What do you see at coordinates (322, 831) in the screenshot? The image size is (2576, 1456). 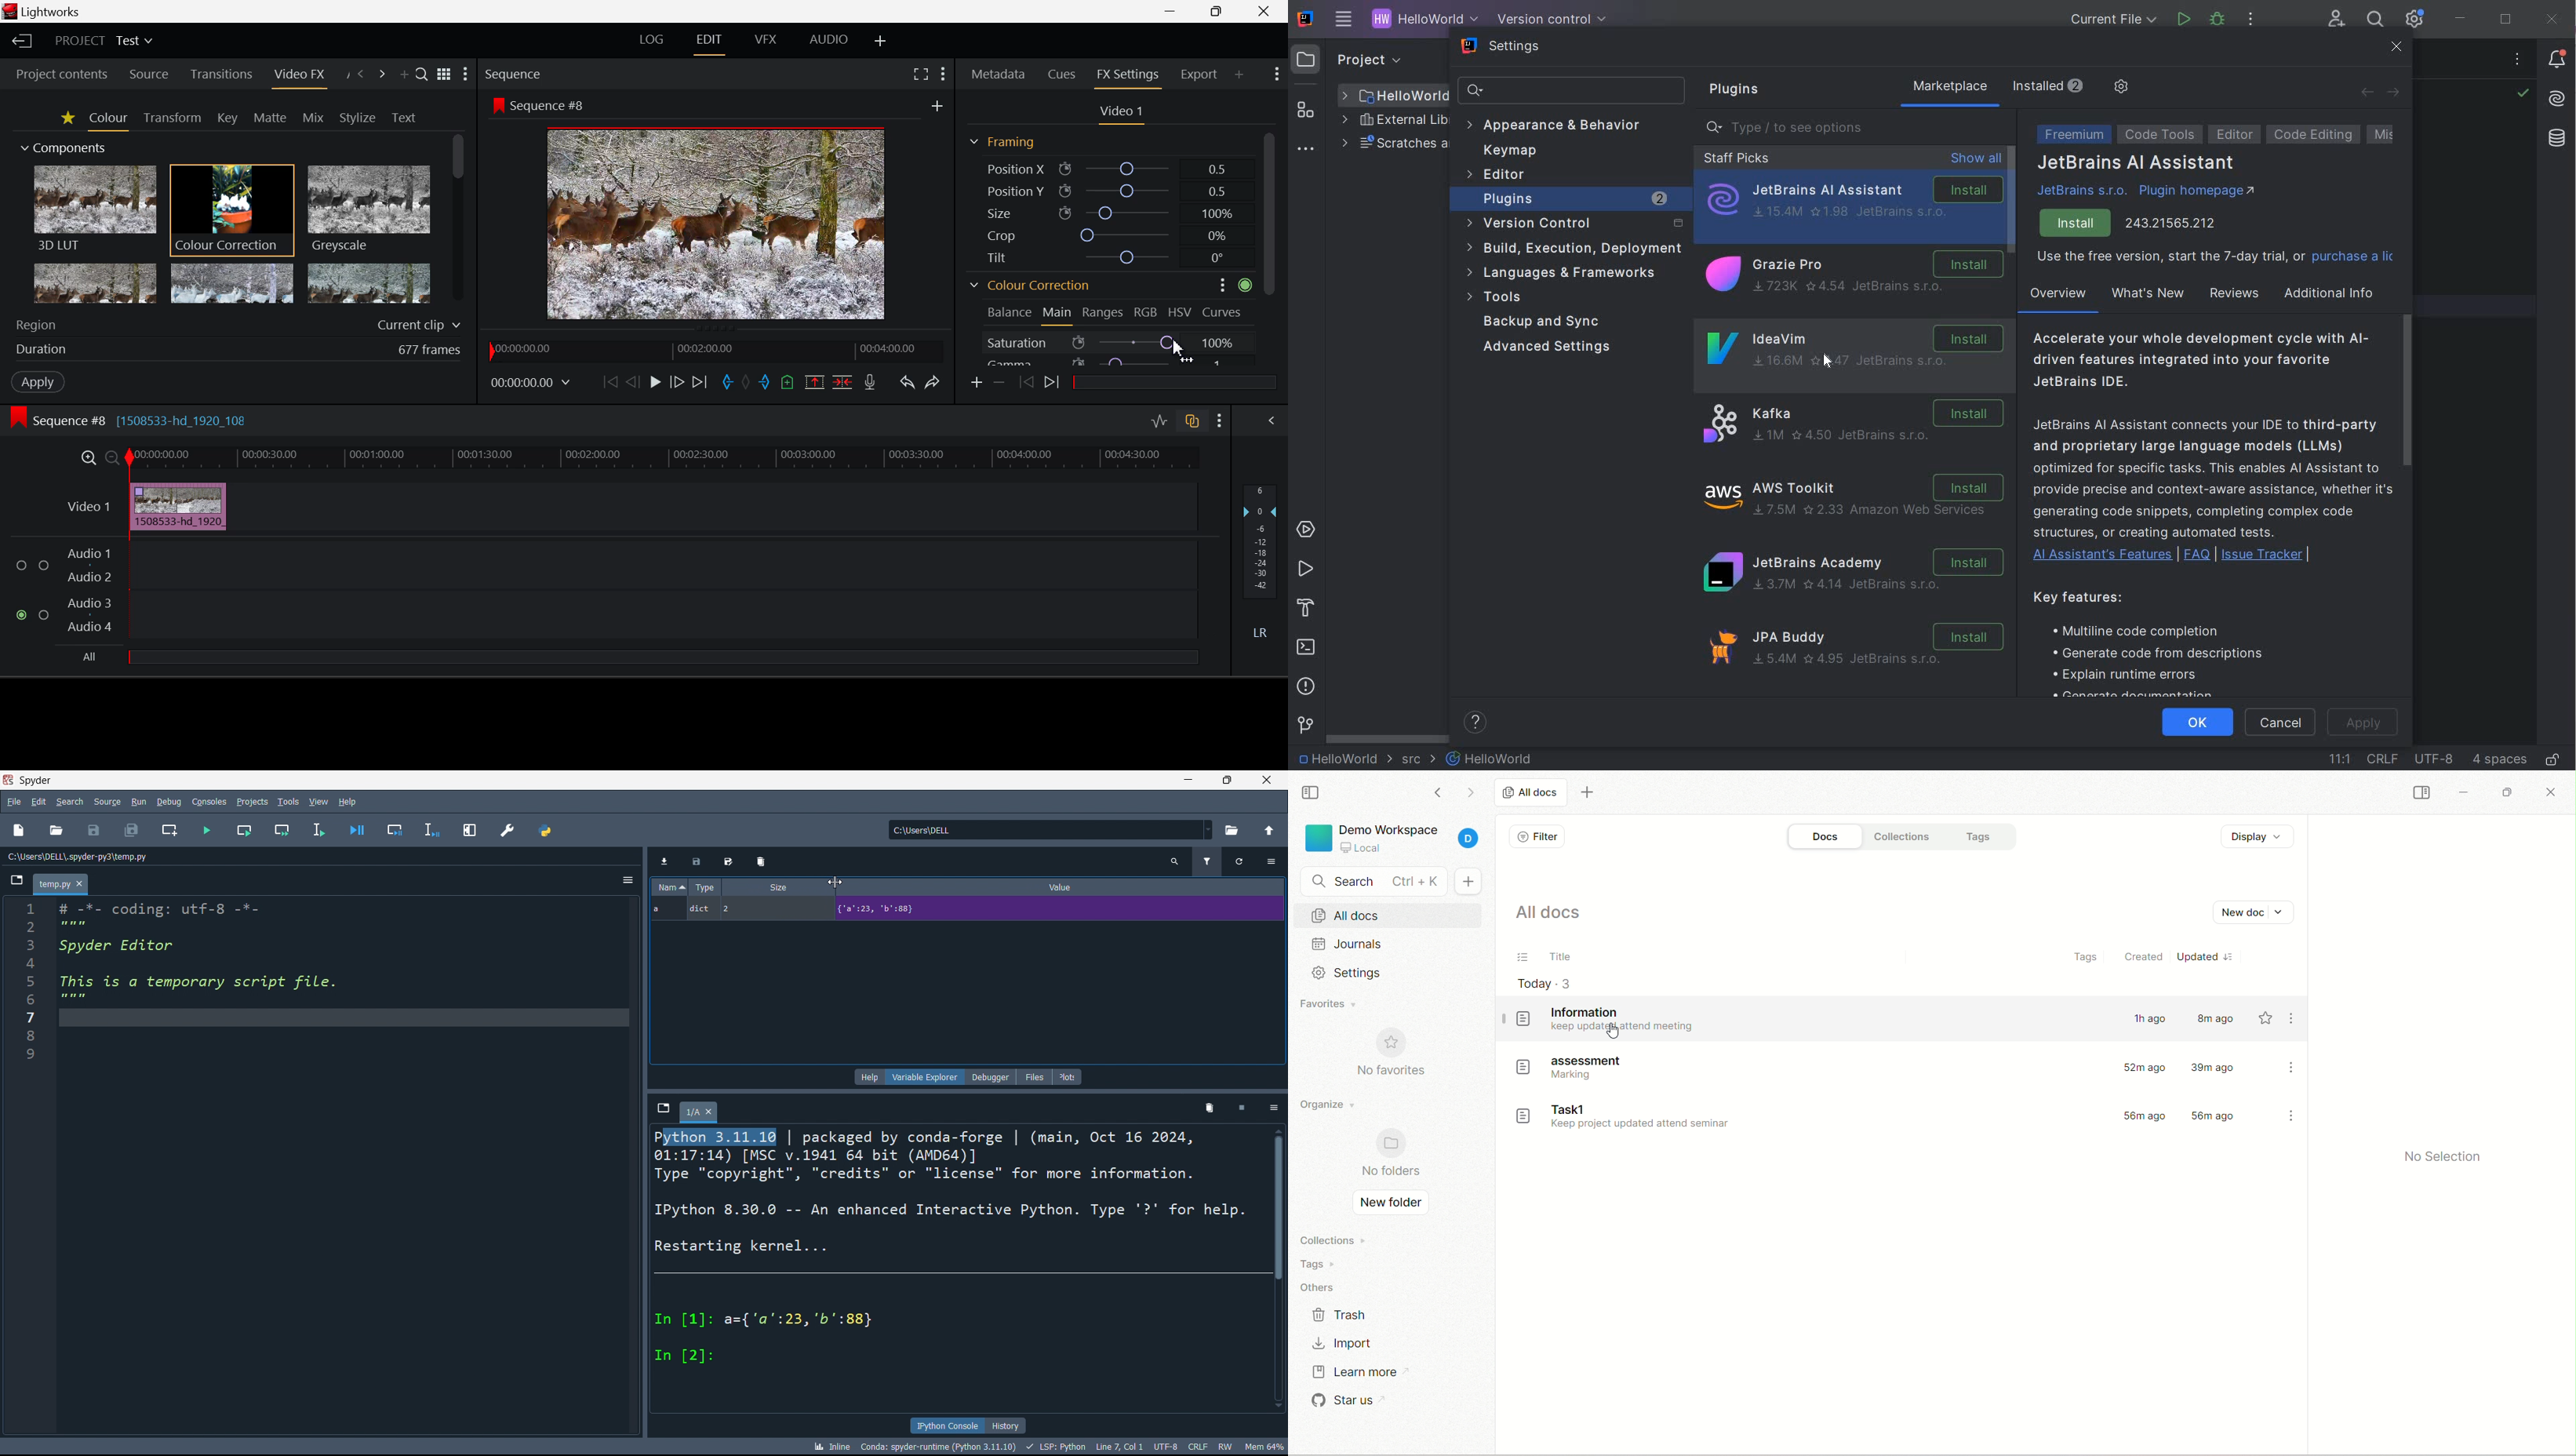 I see `run line` at bounding box center [322, 831].